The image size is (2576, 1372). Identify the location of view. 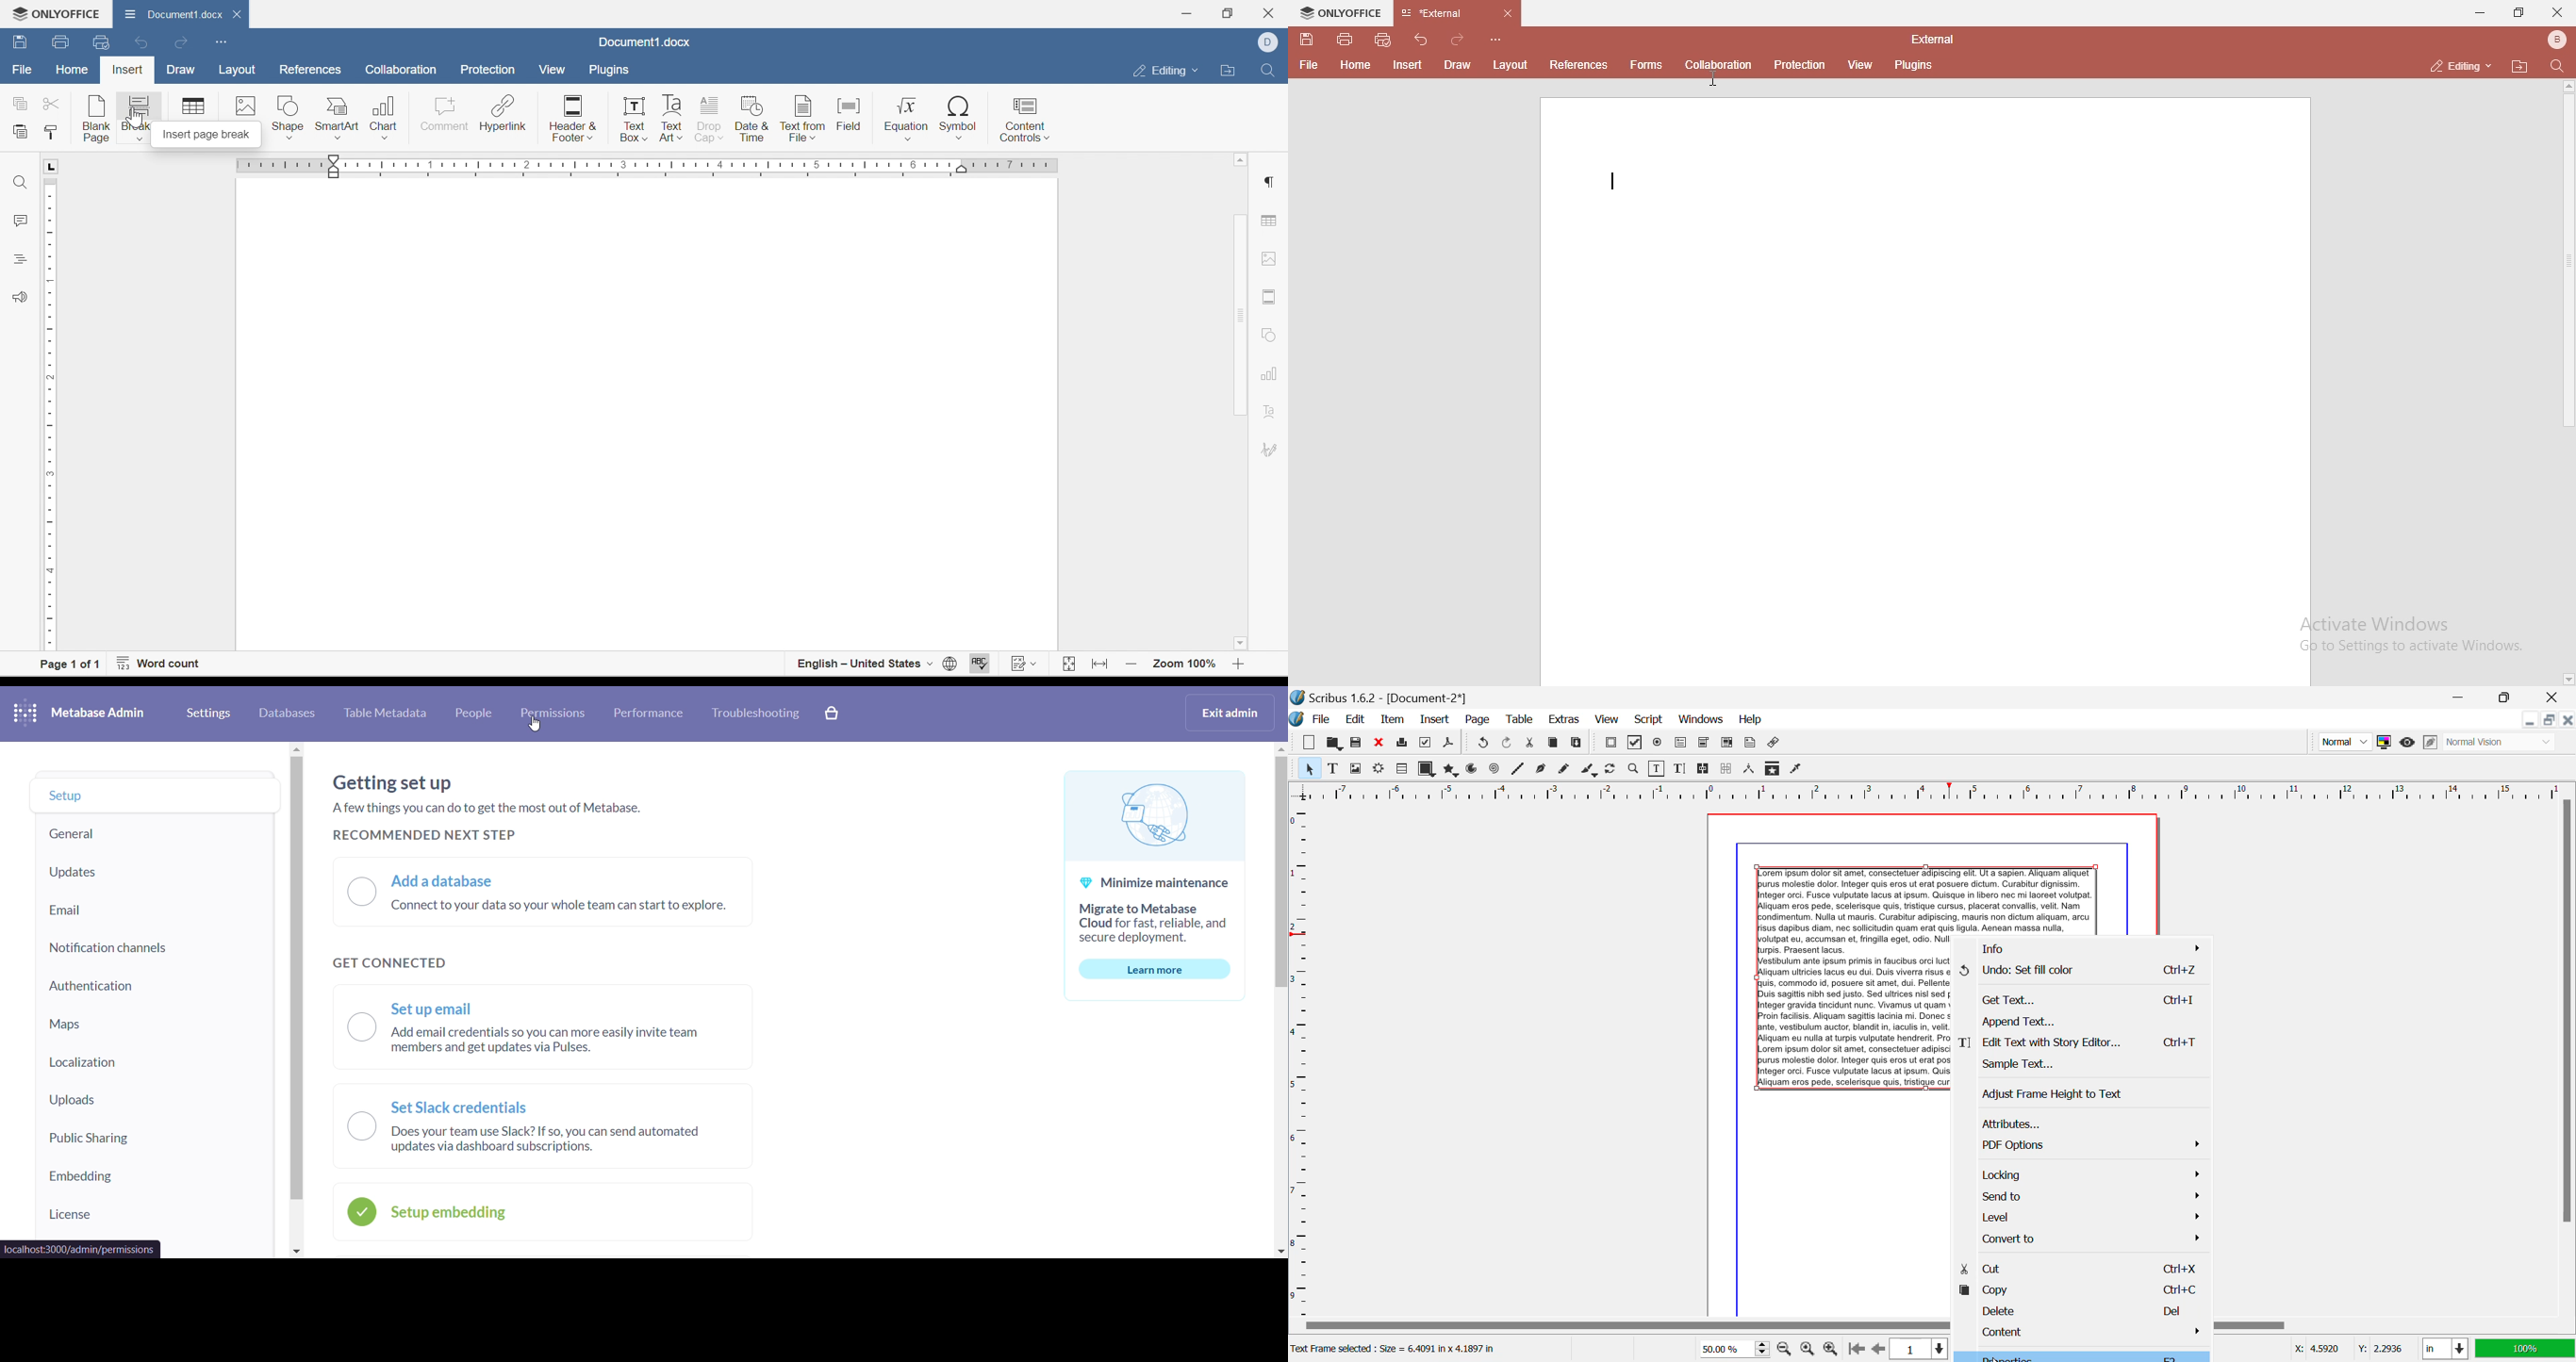
(1862, 66).